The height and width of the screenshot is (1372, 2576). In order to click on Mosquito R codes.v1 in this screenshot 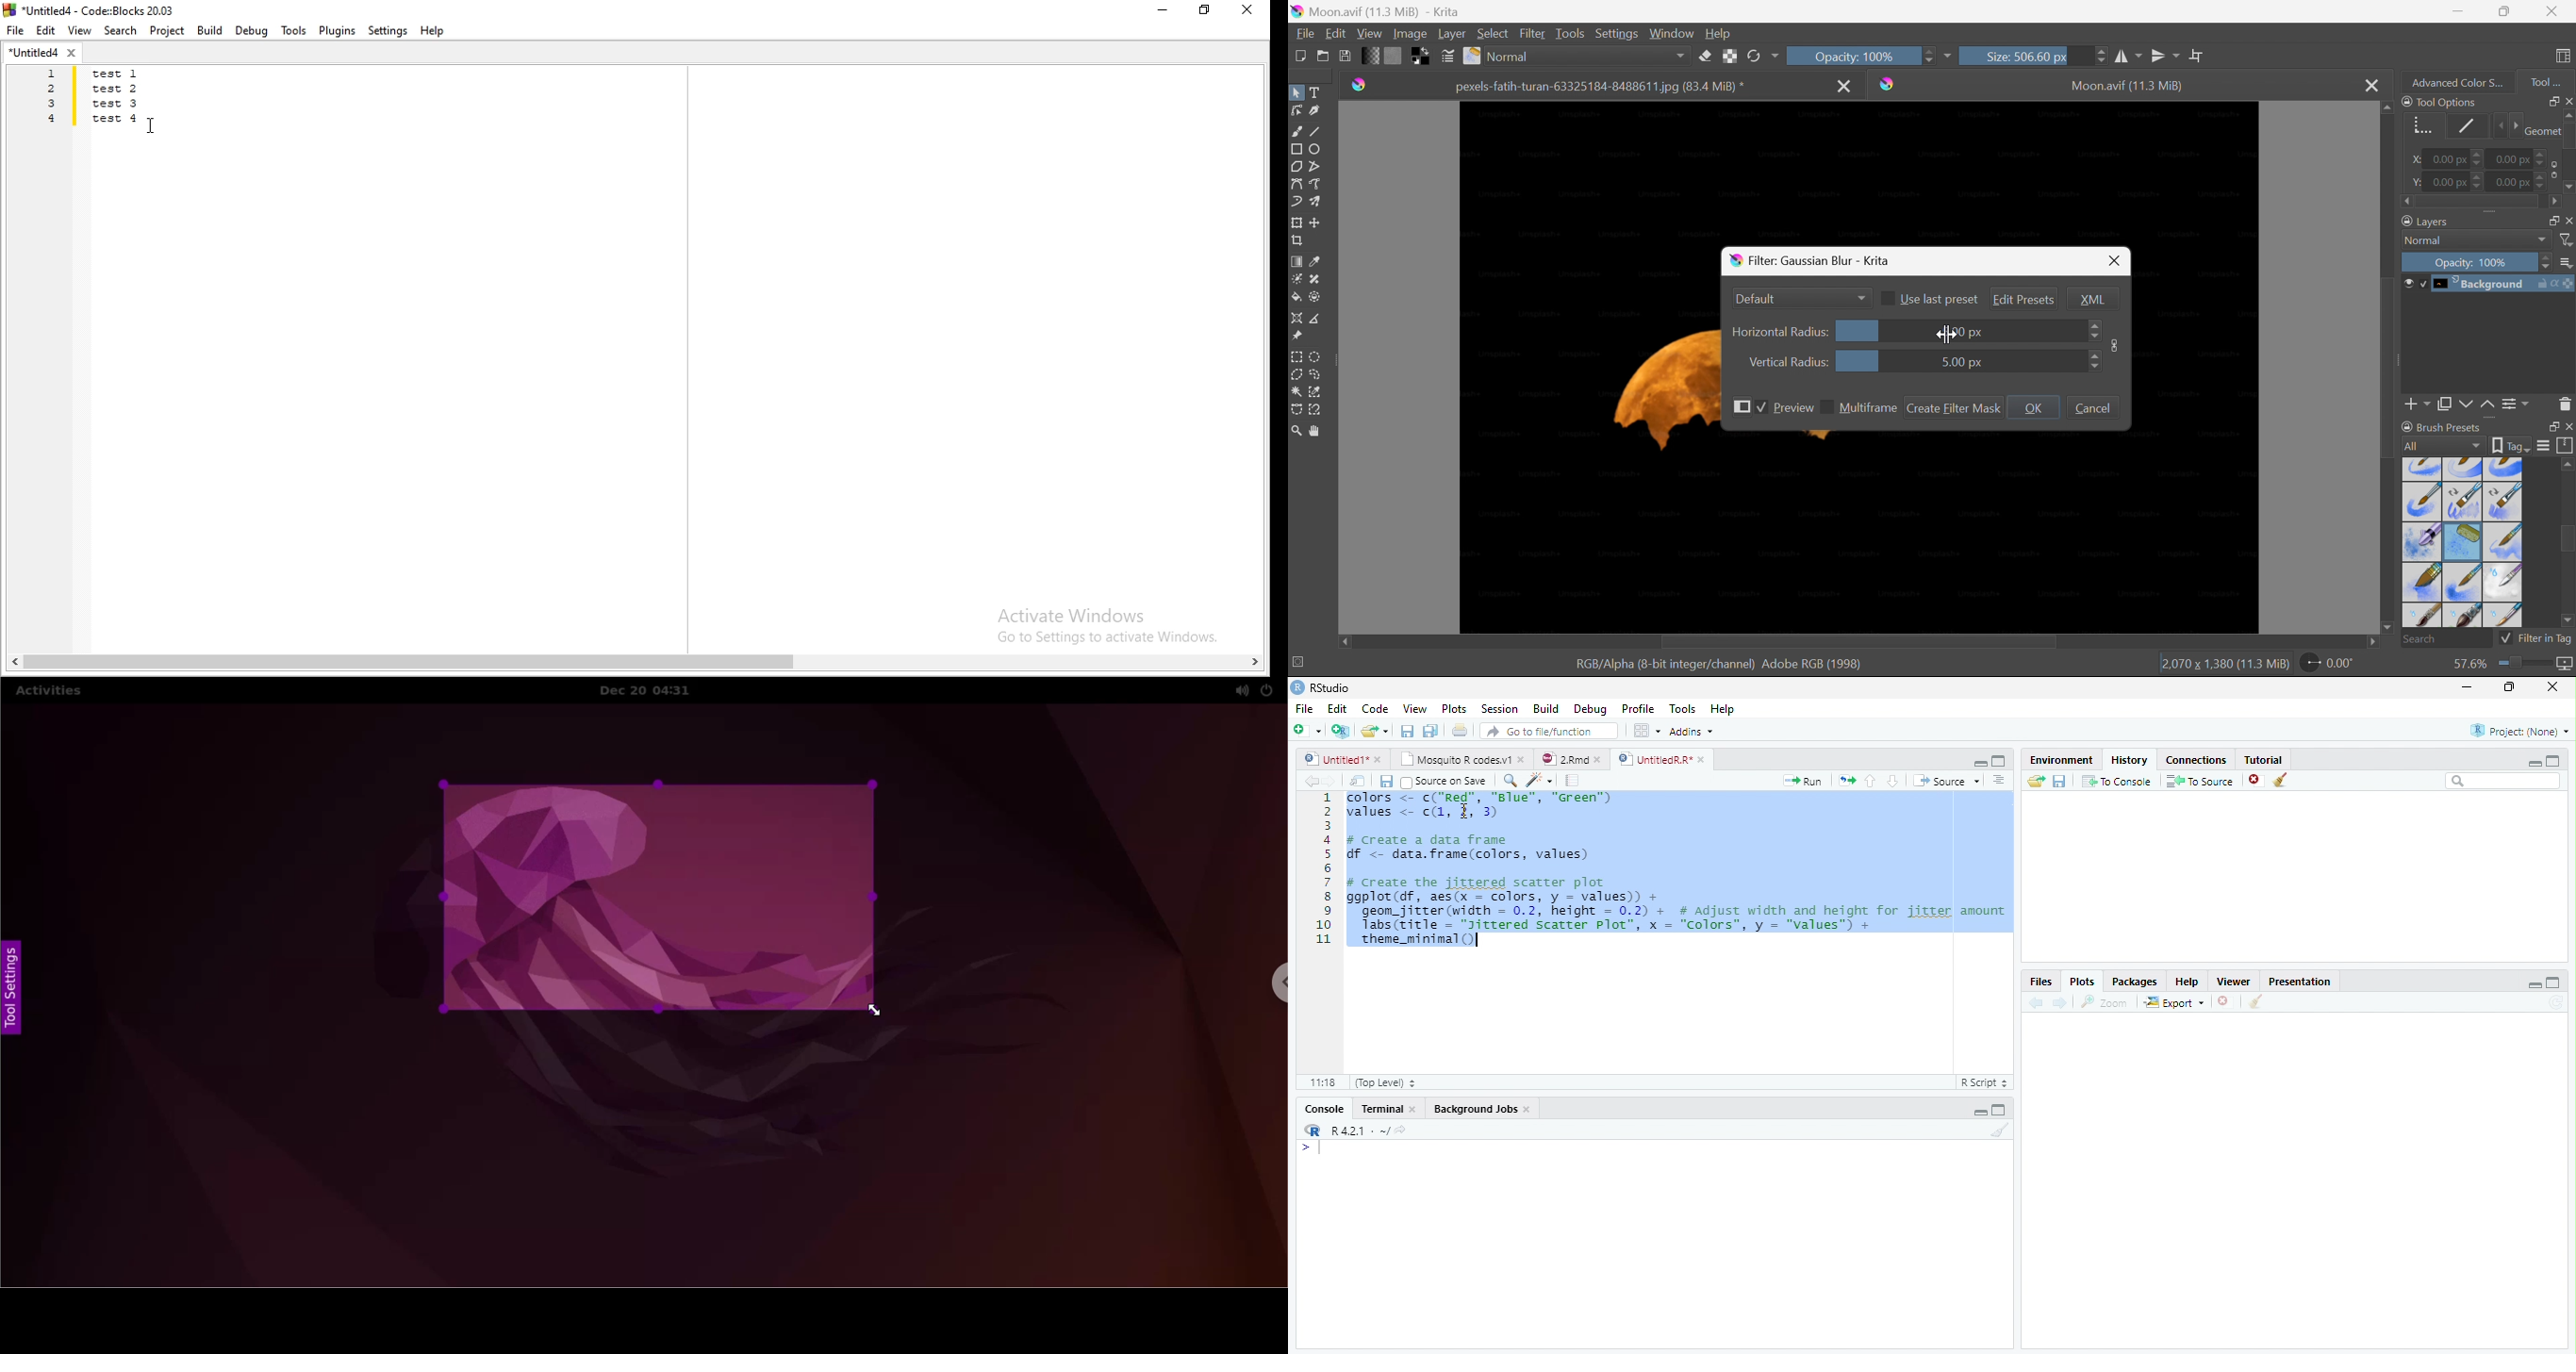, I will do `click(1453, 759)`.